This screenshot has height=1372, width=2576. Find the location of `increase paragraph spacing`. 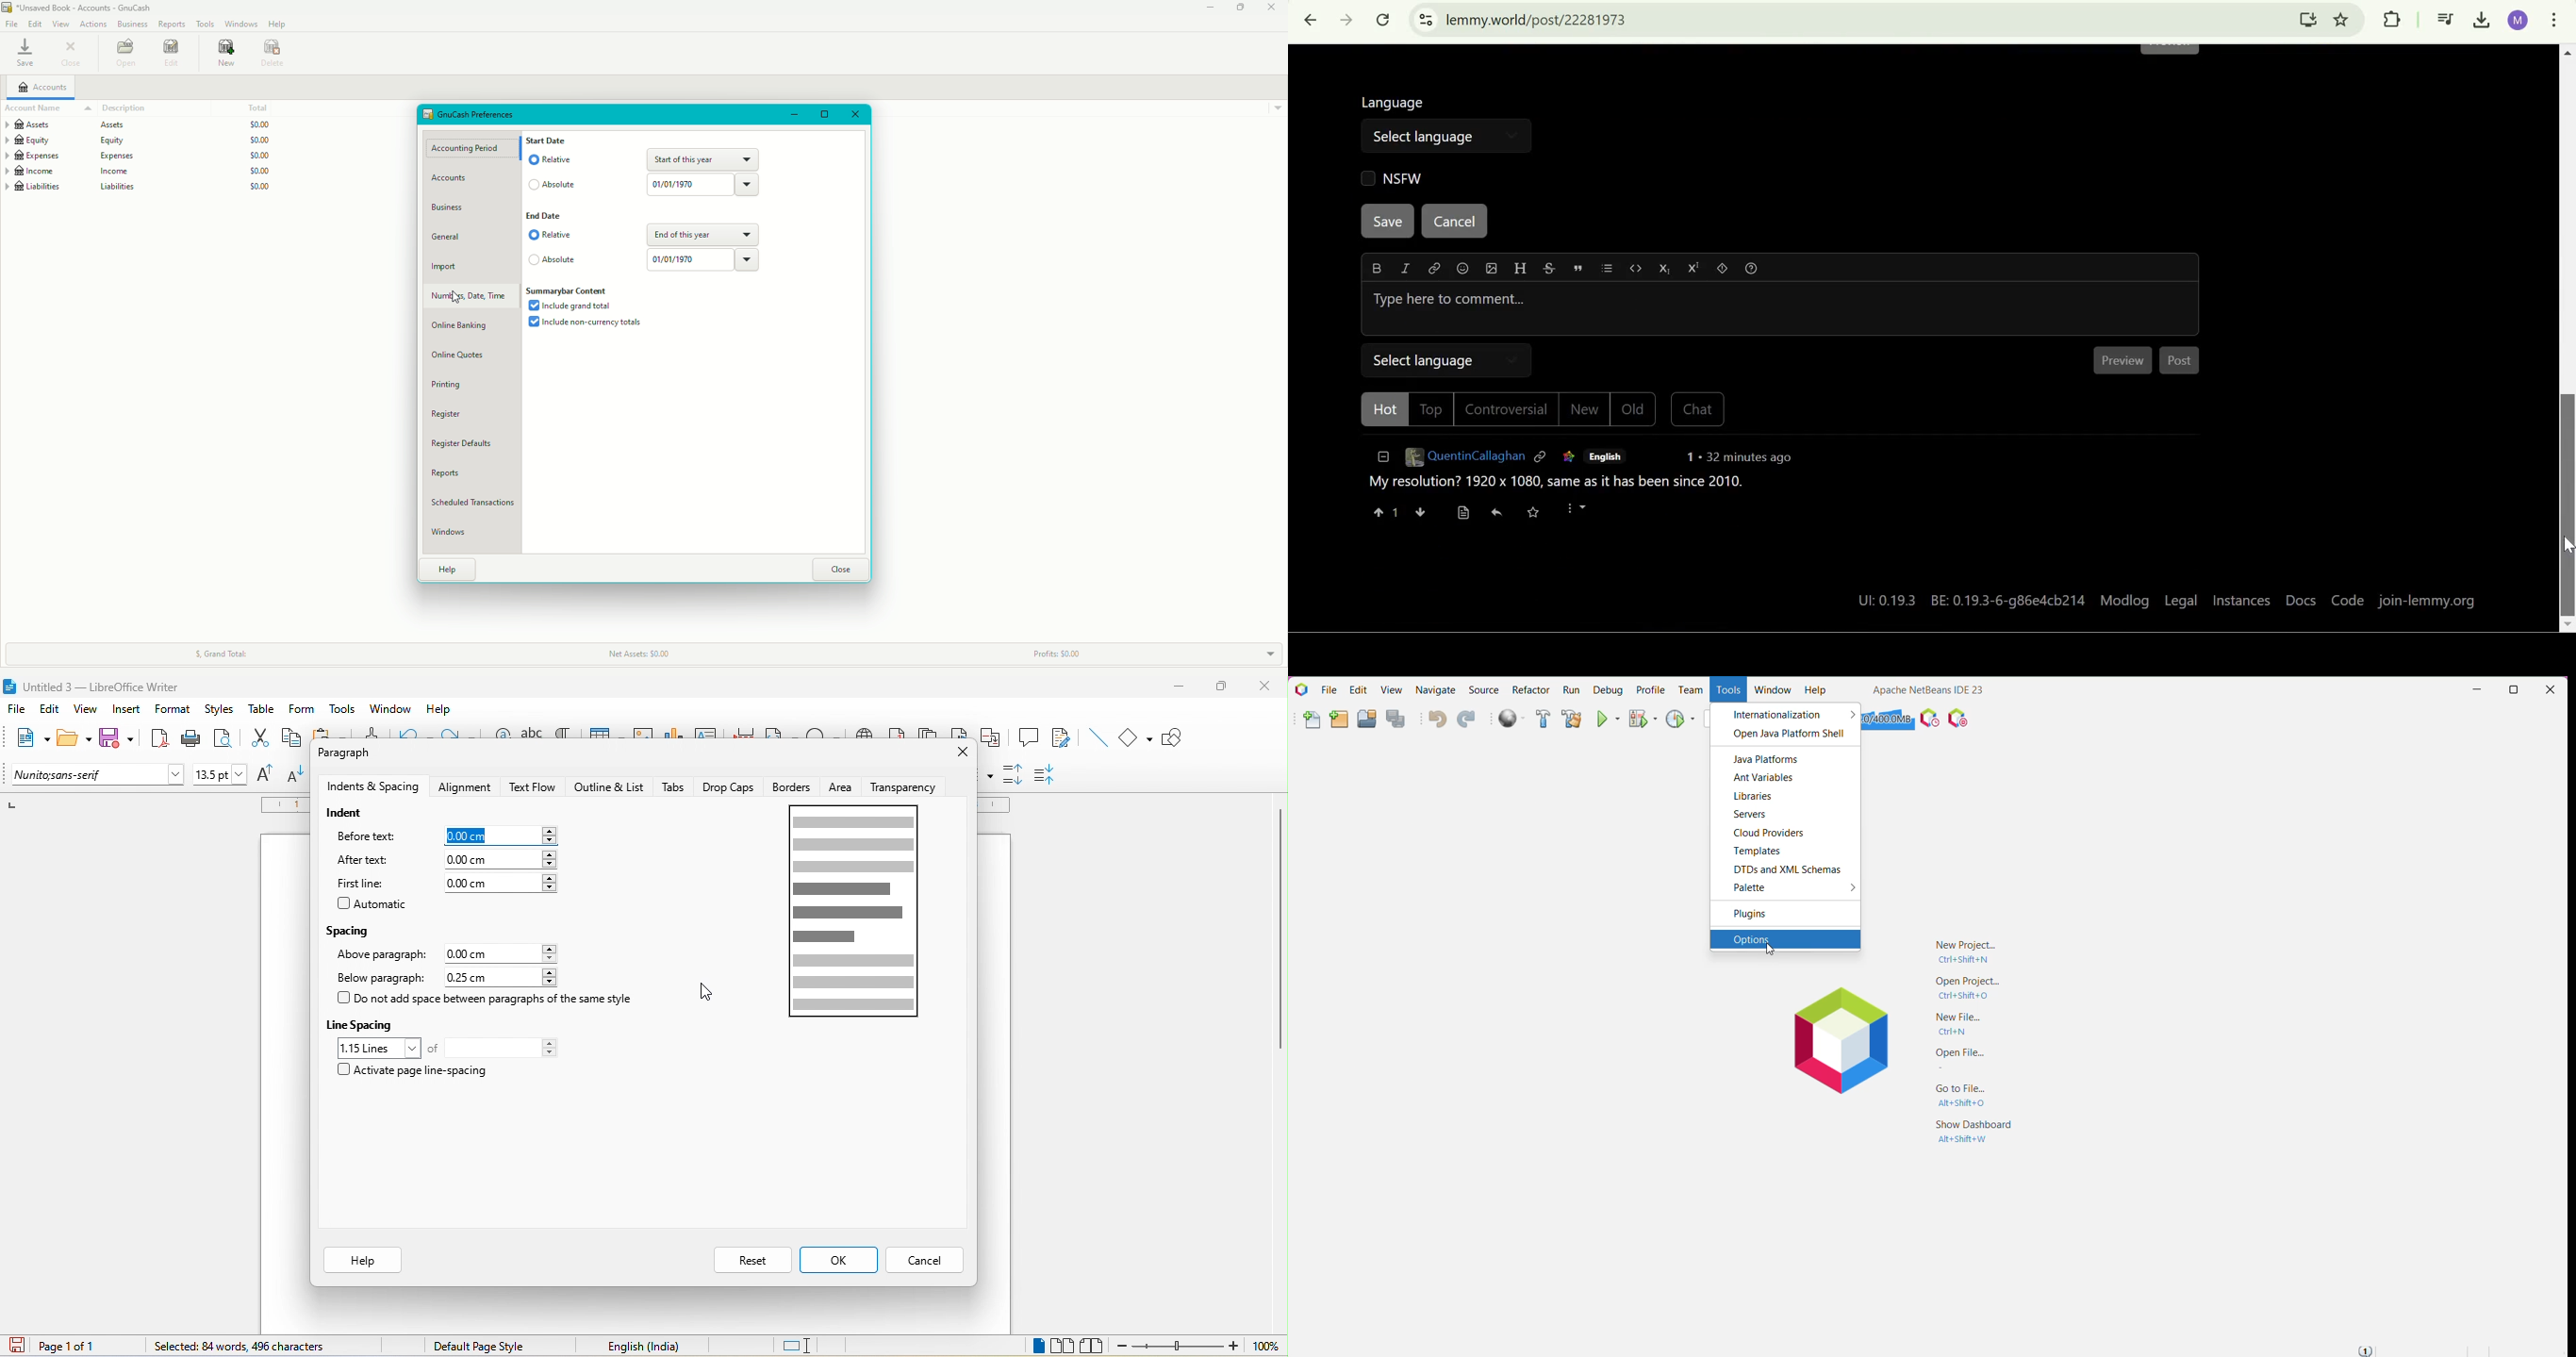

increase paragraph spacing is located at coordinates (1012, 772).